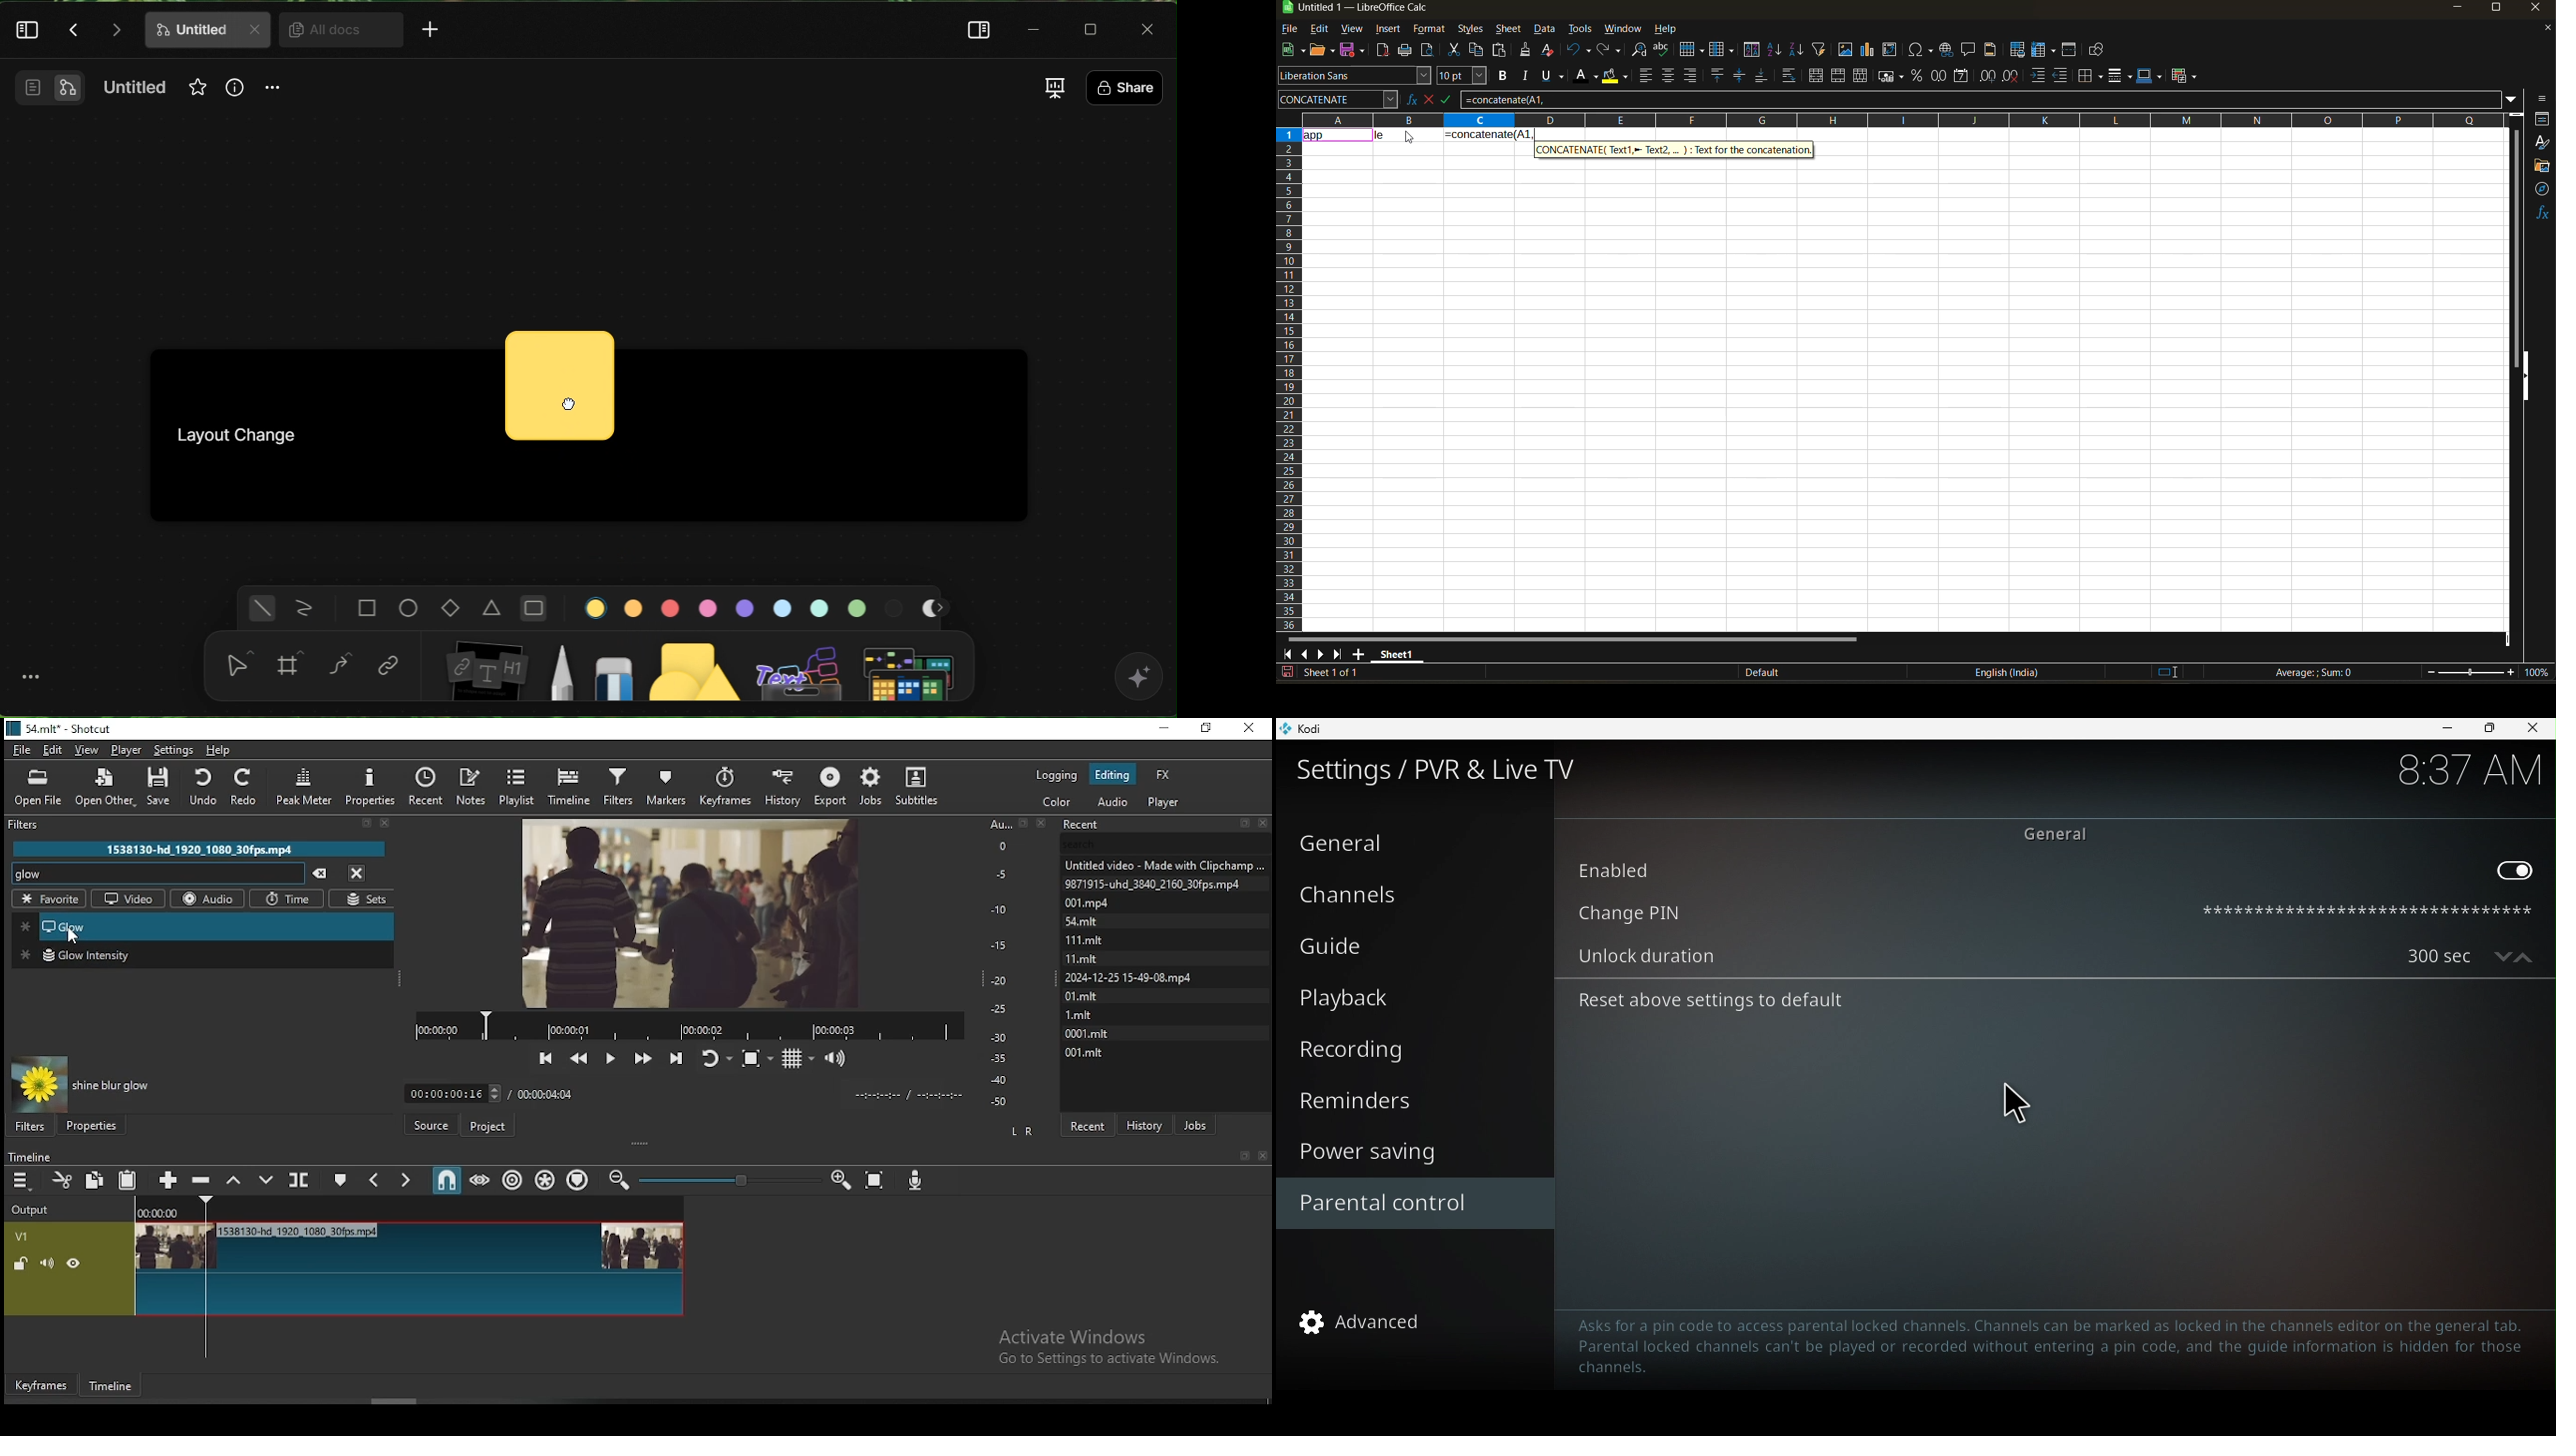  What do you see at coordinates (1948, 49) in the screenshot?
I see `insert hyperlink` at bounding box center [1948, 49].